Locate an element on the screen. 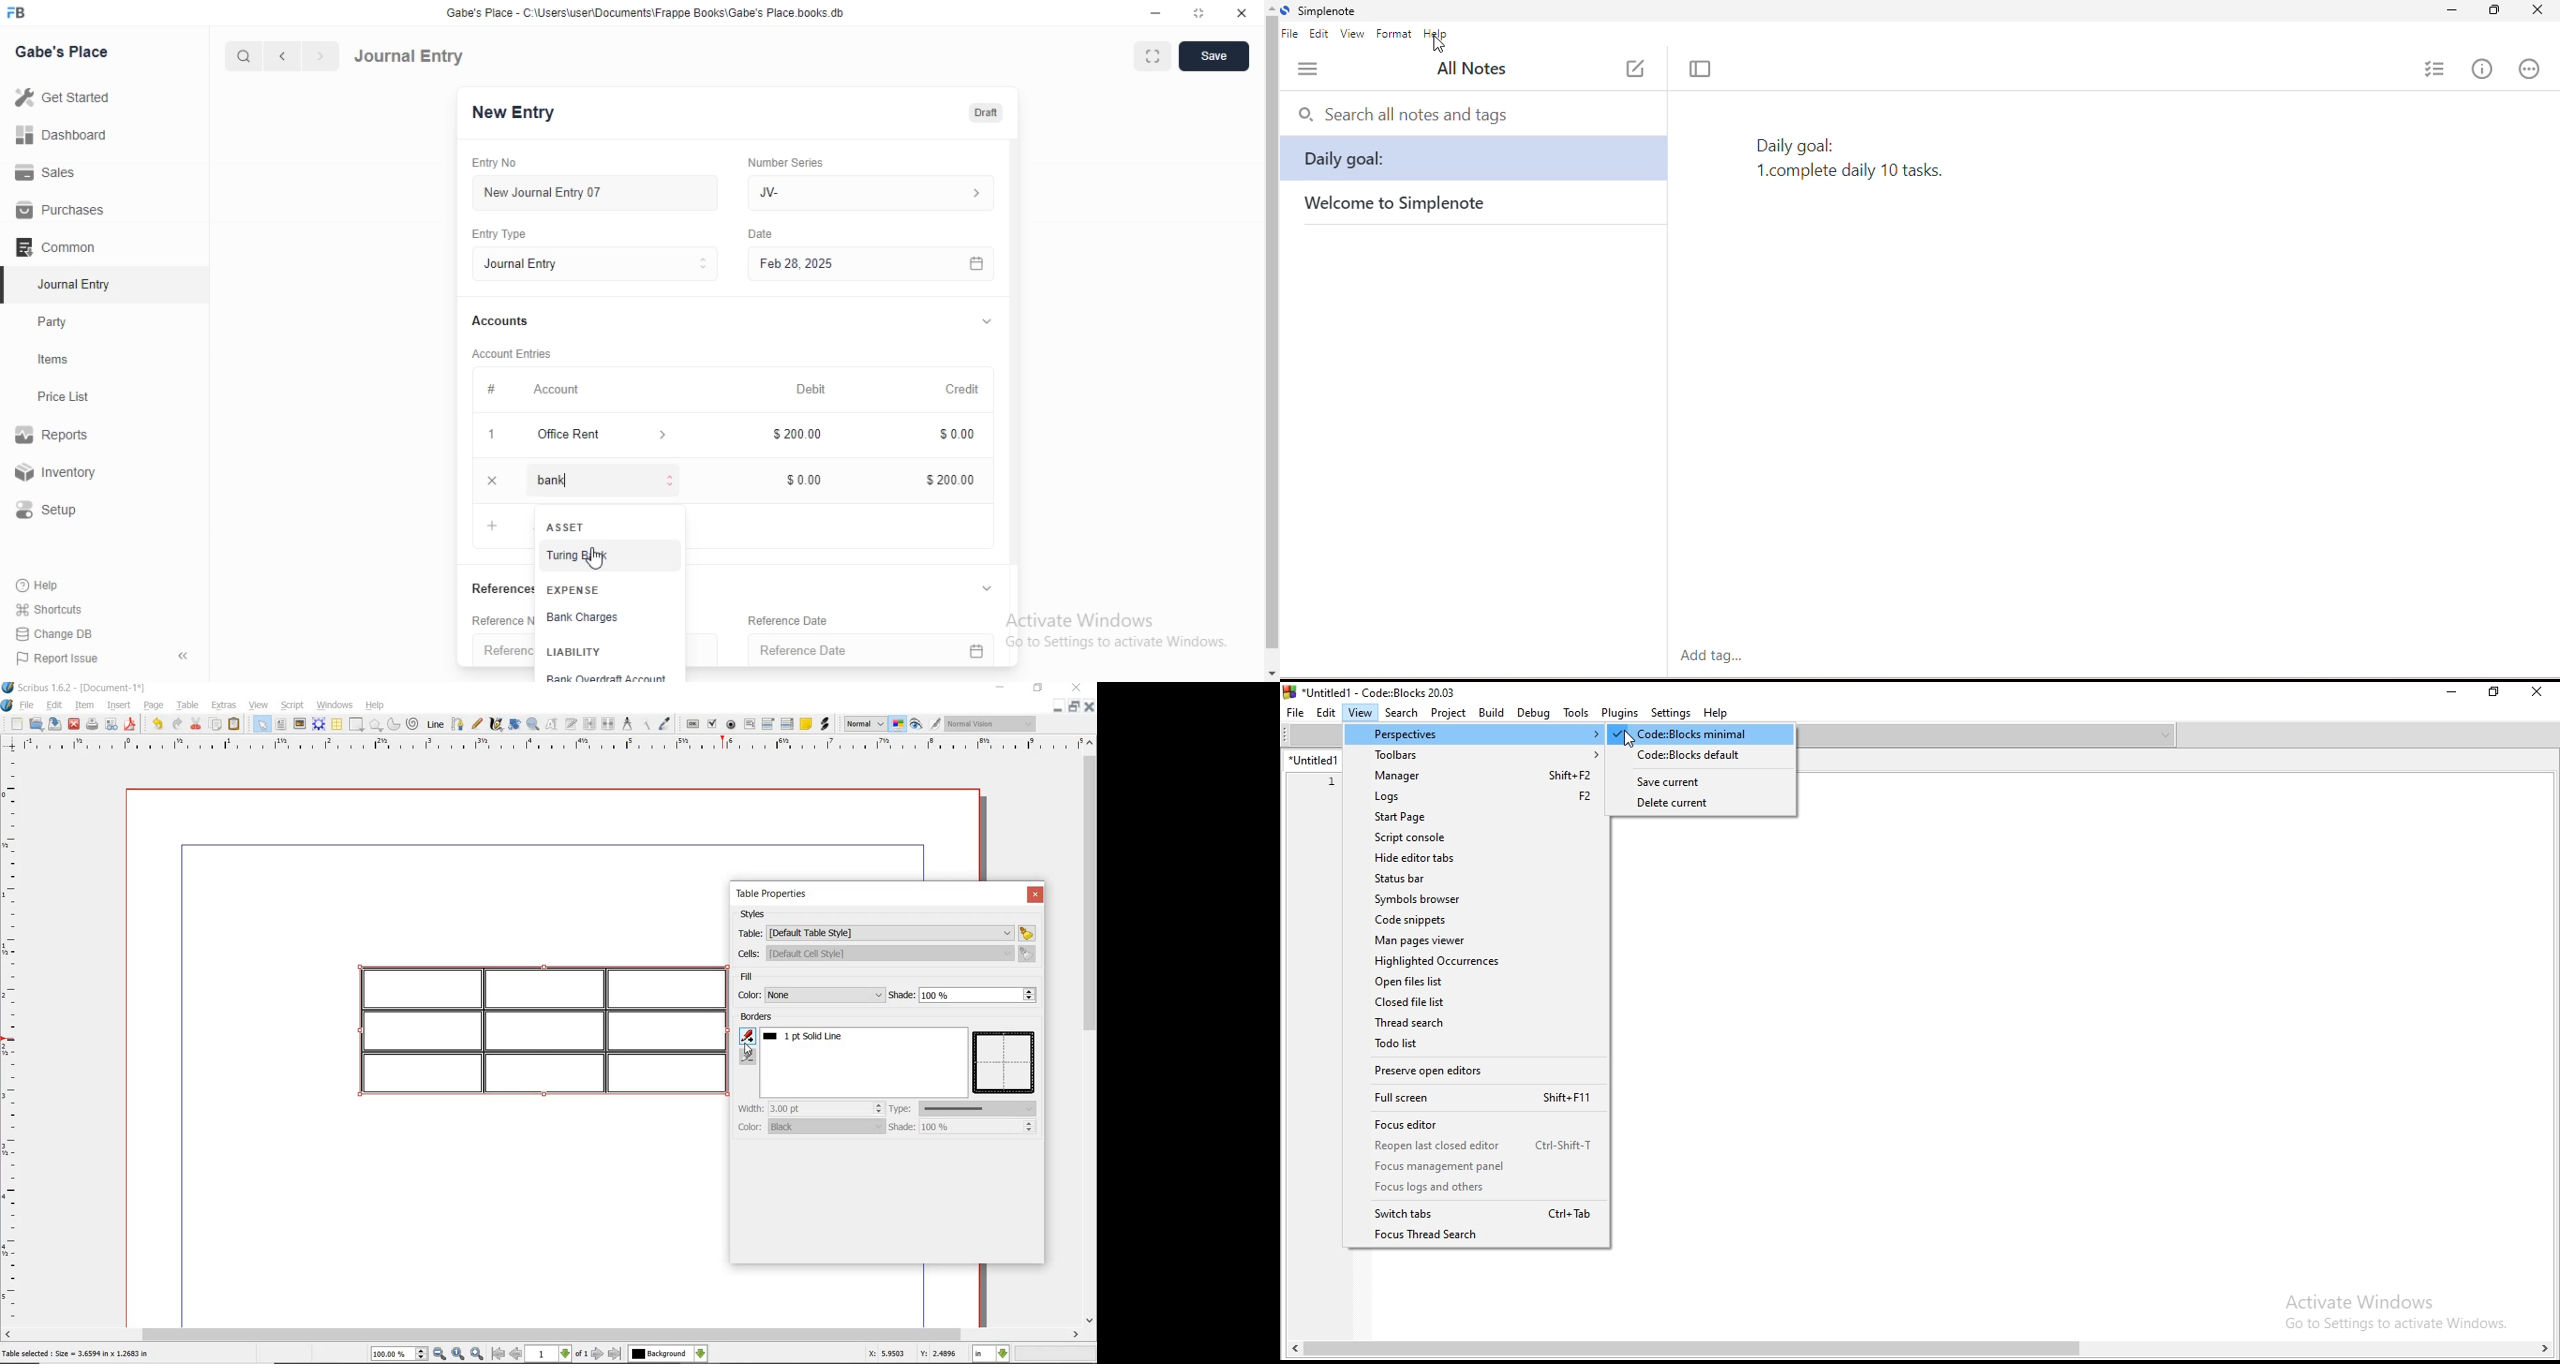 The width and height of the screenshot is (2576, 1372). copy is located at coordinates (216, 726).